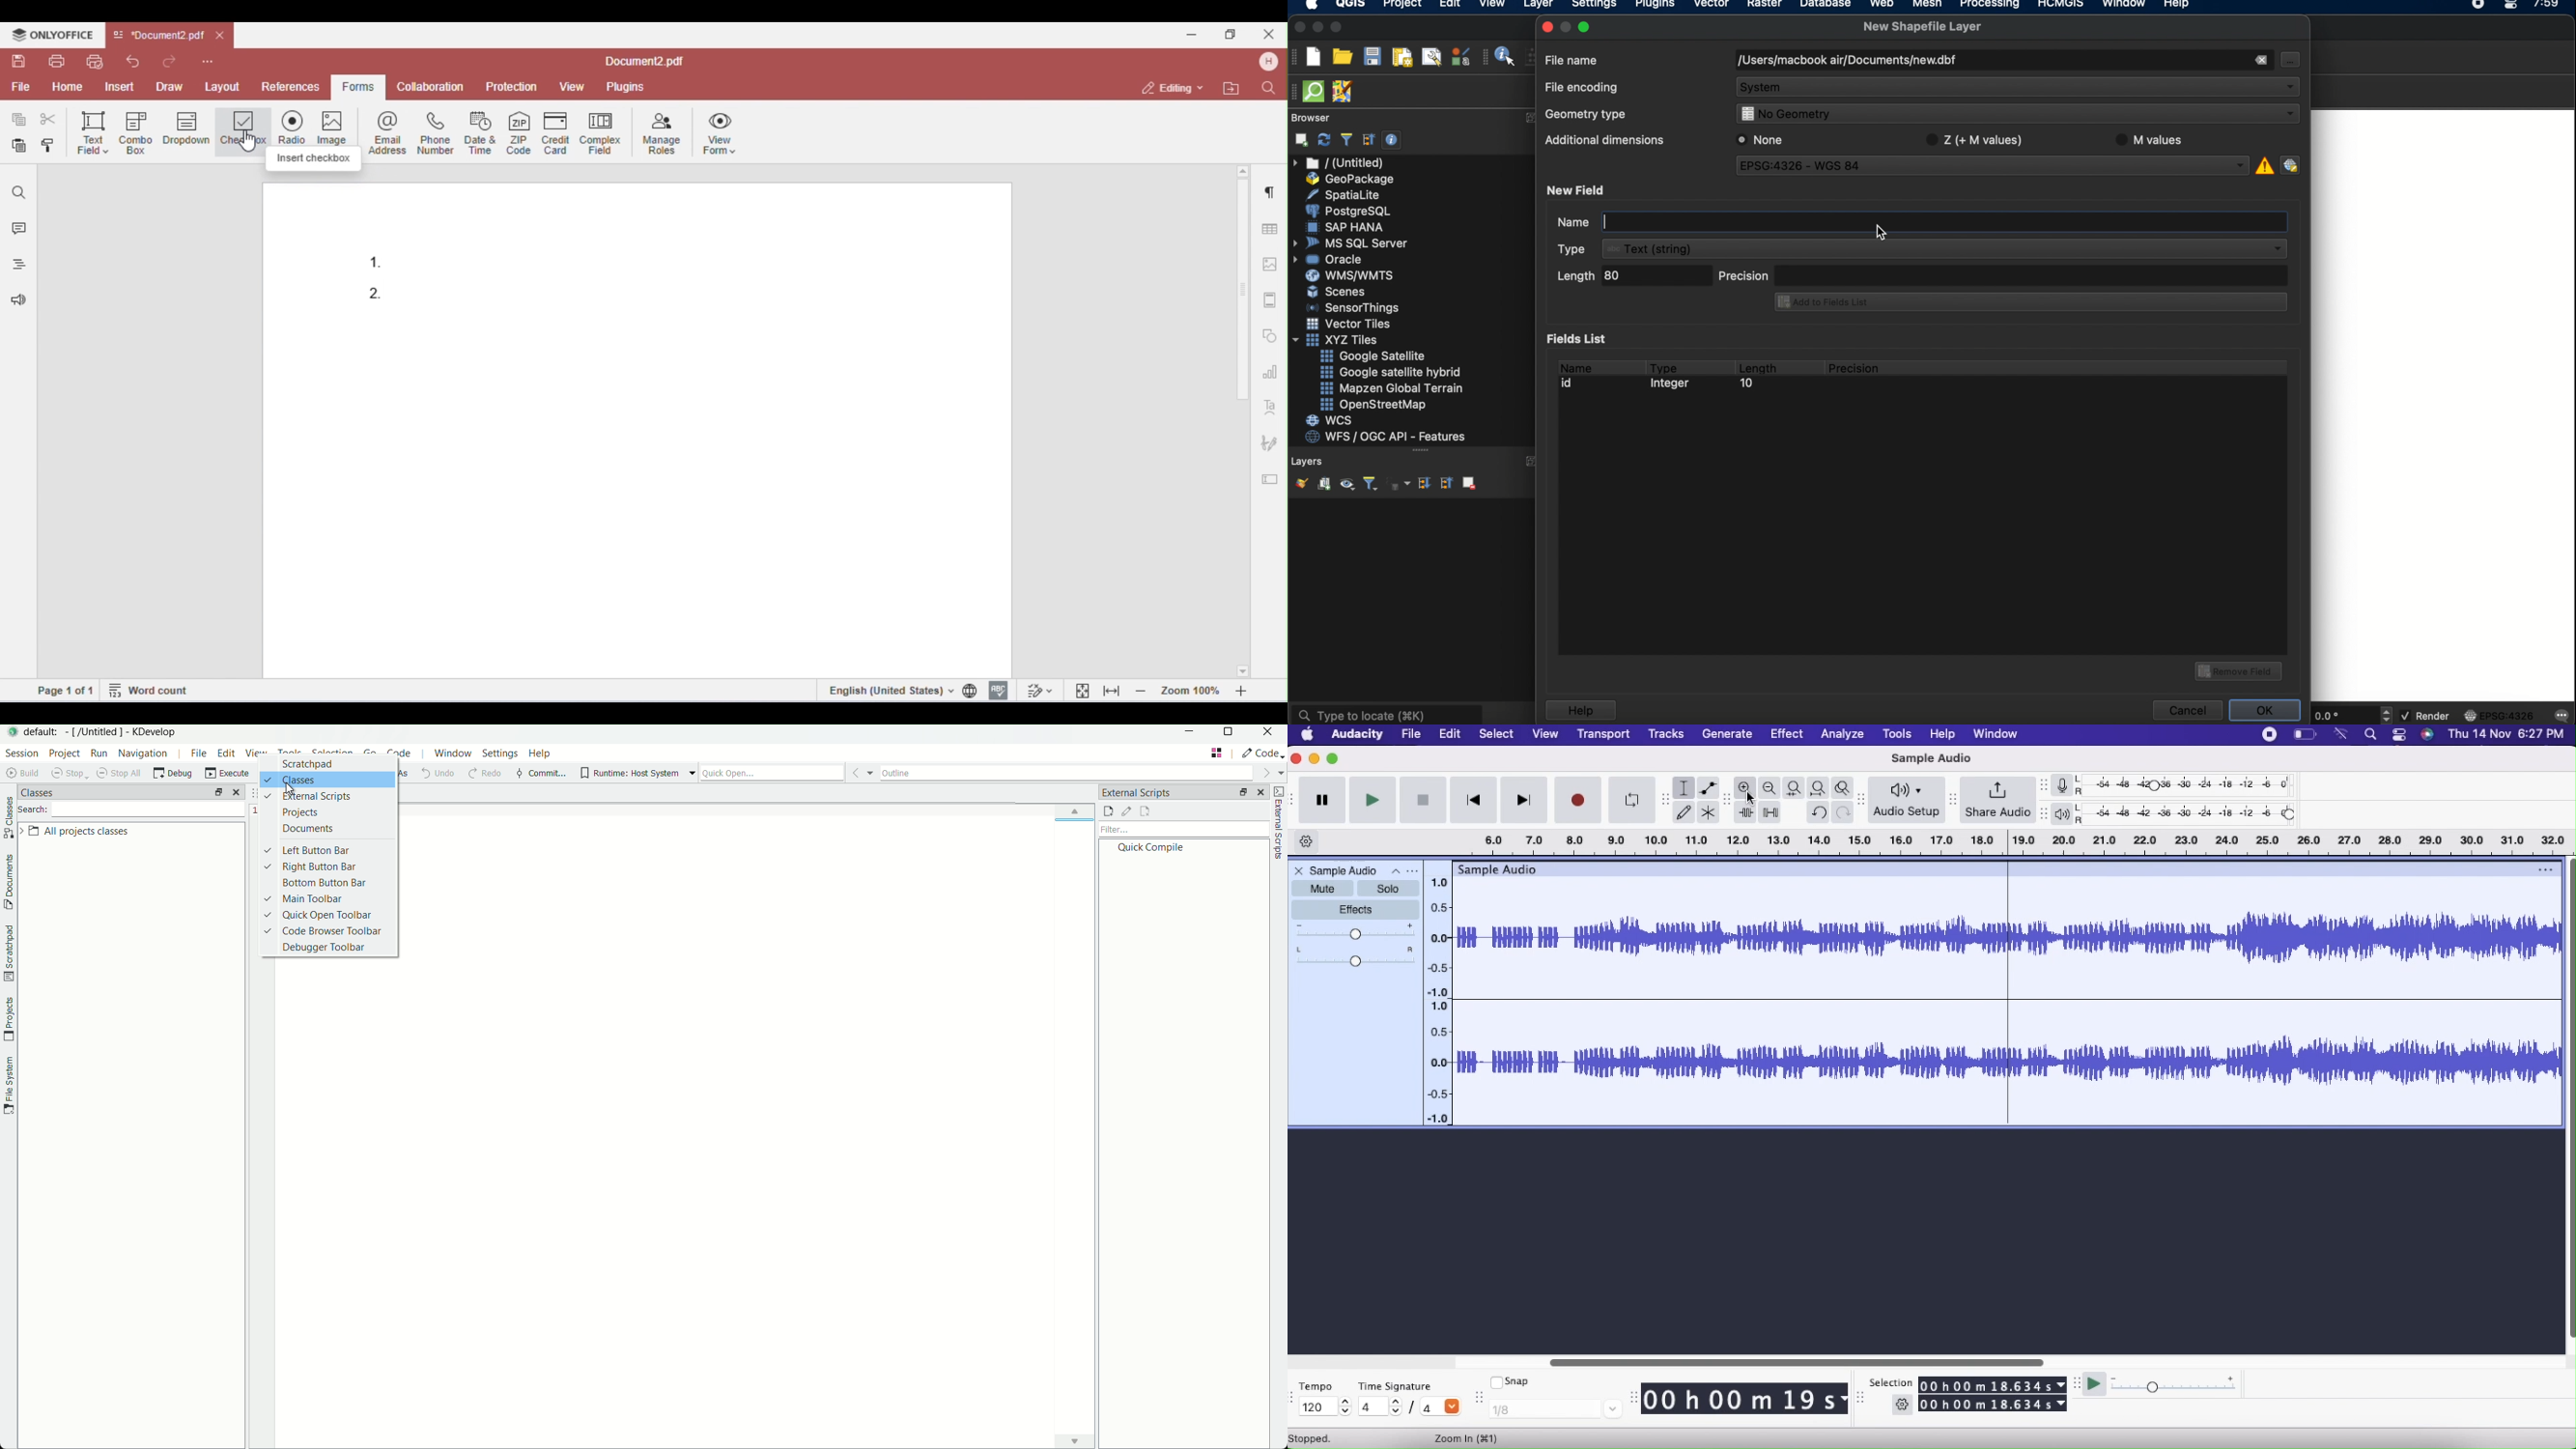 This screenshot has height=1456, width=2576. Describe the element at coordinates (77, 830) in the screenshot. I see `all project classes` at that location.